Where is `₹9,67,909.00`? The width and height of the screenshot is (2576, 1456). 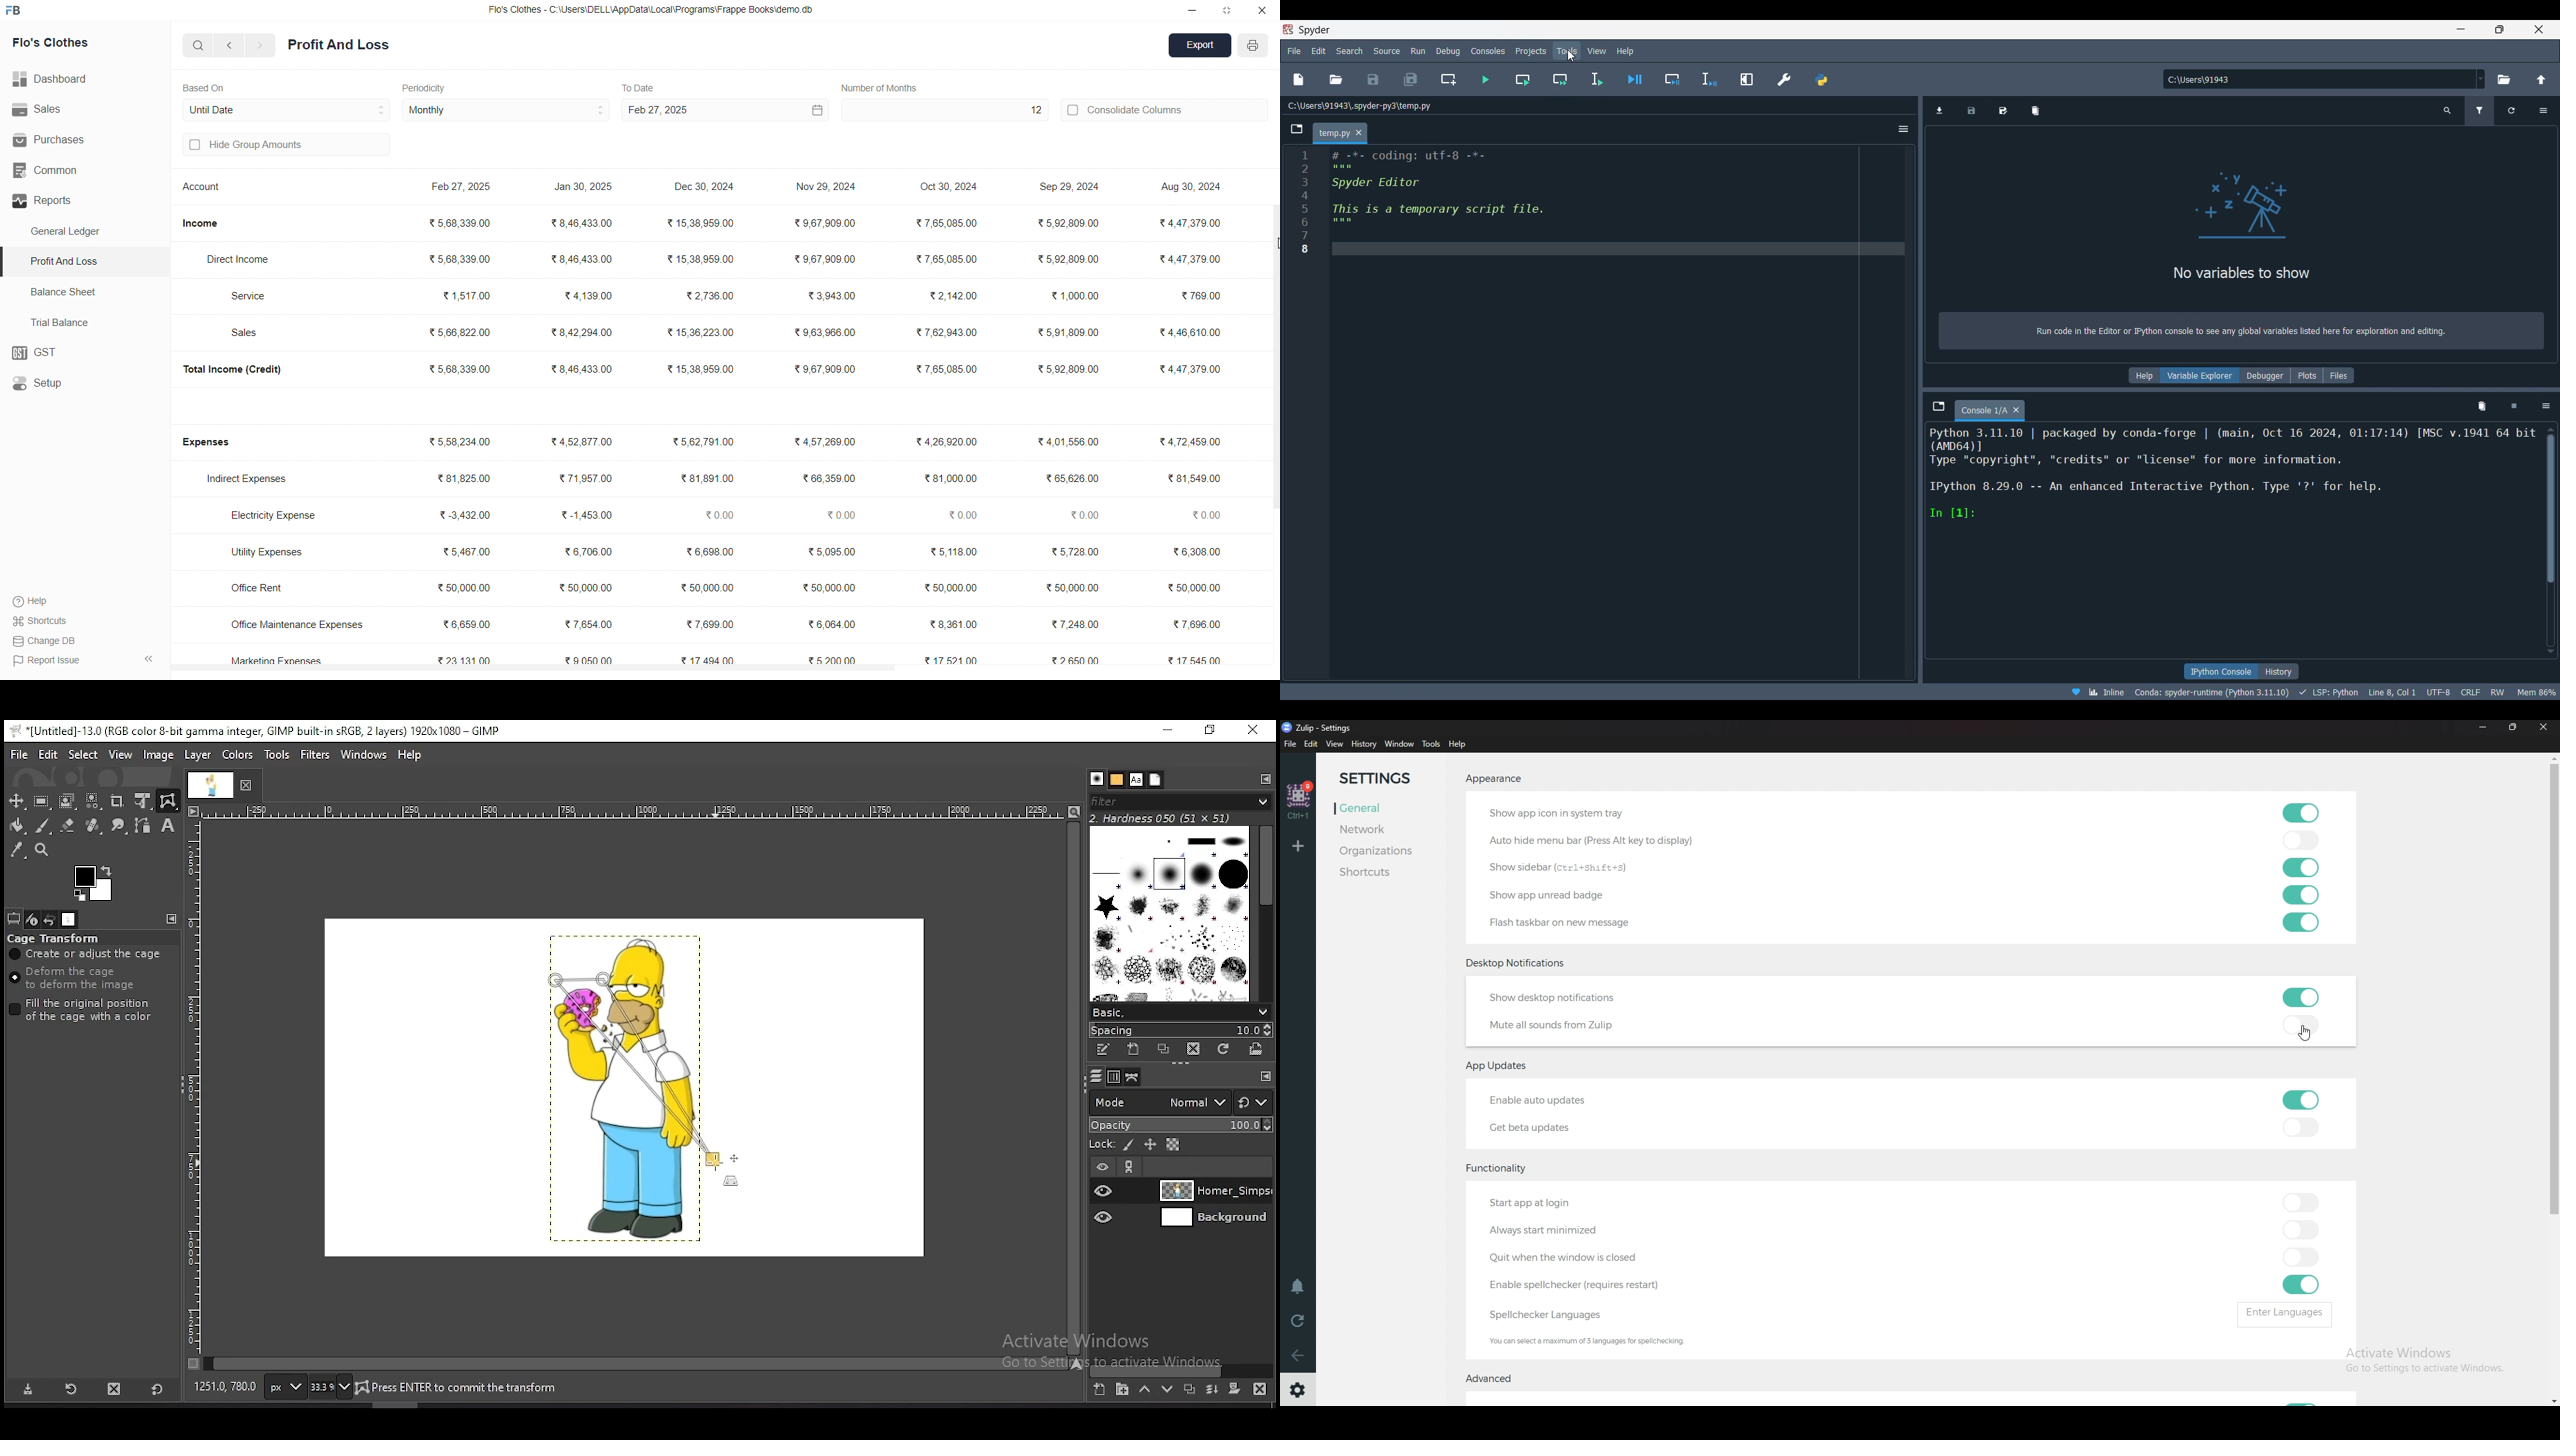
₹9,67,909.00 is located at coordinates (829, 222).